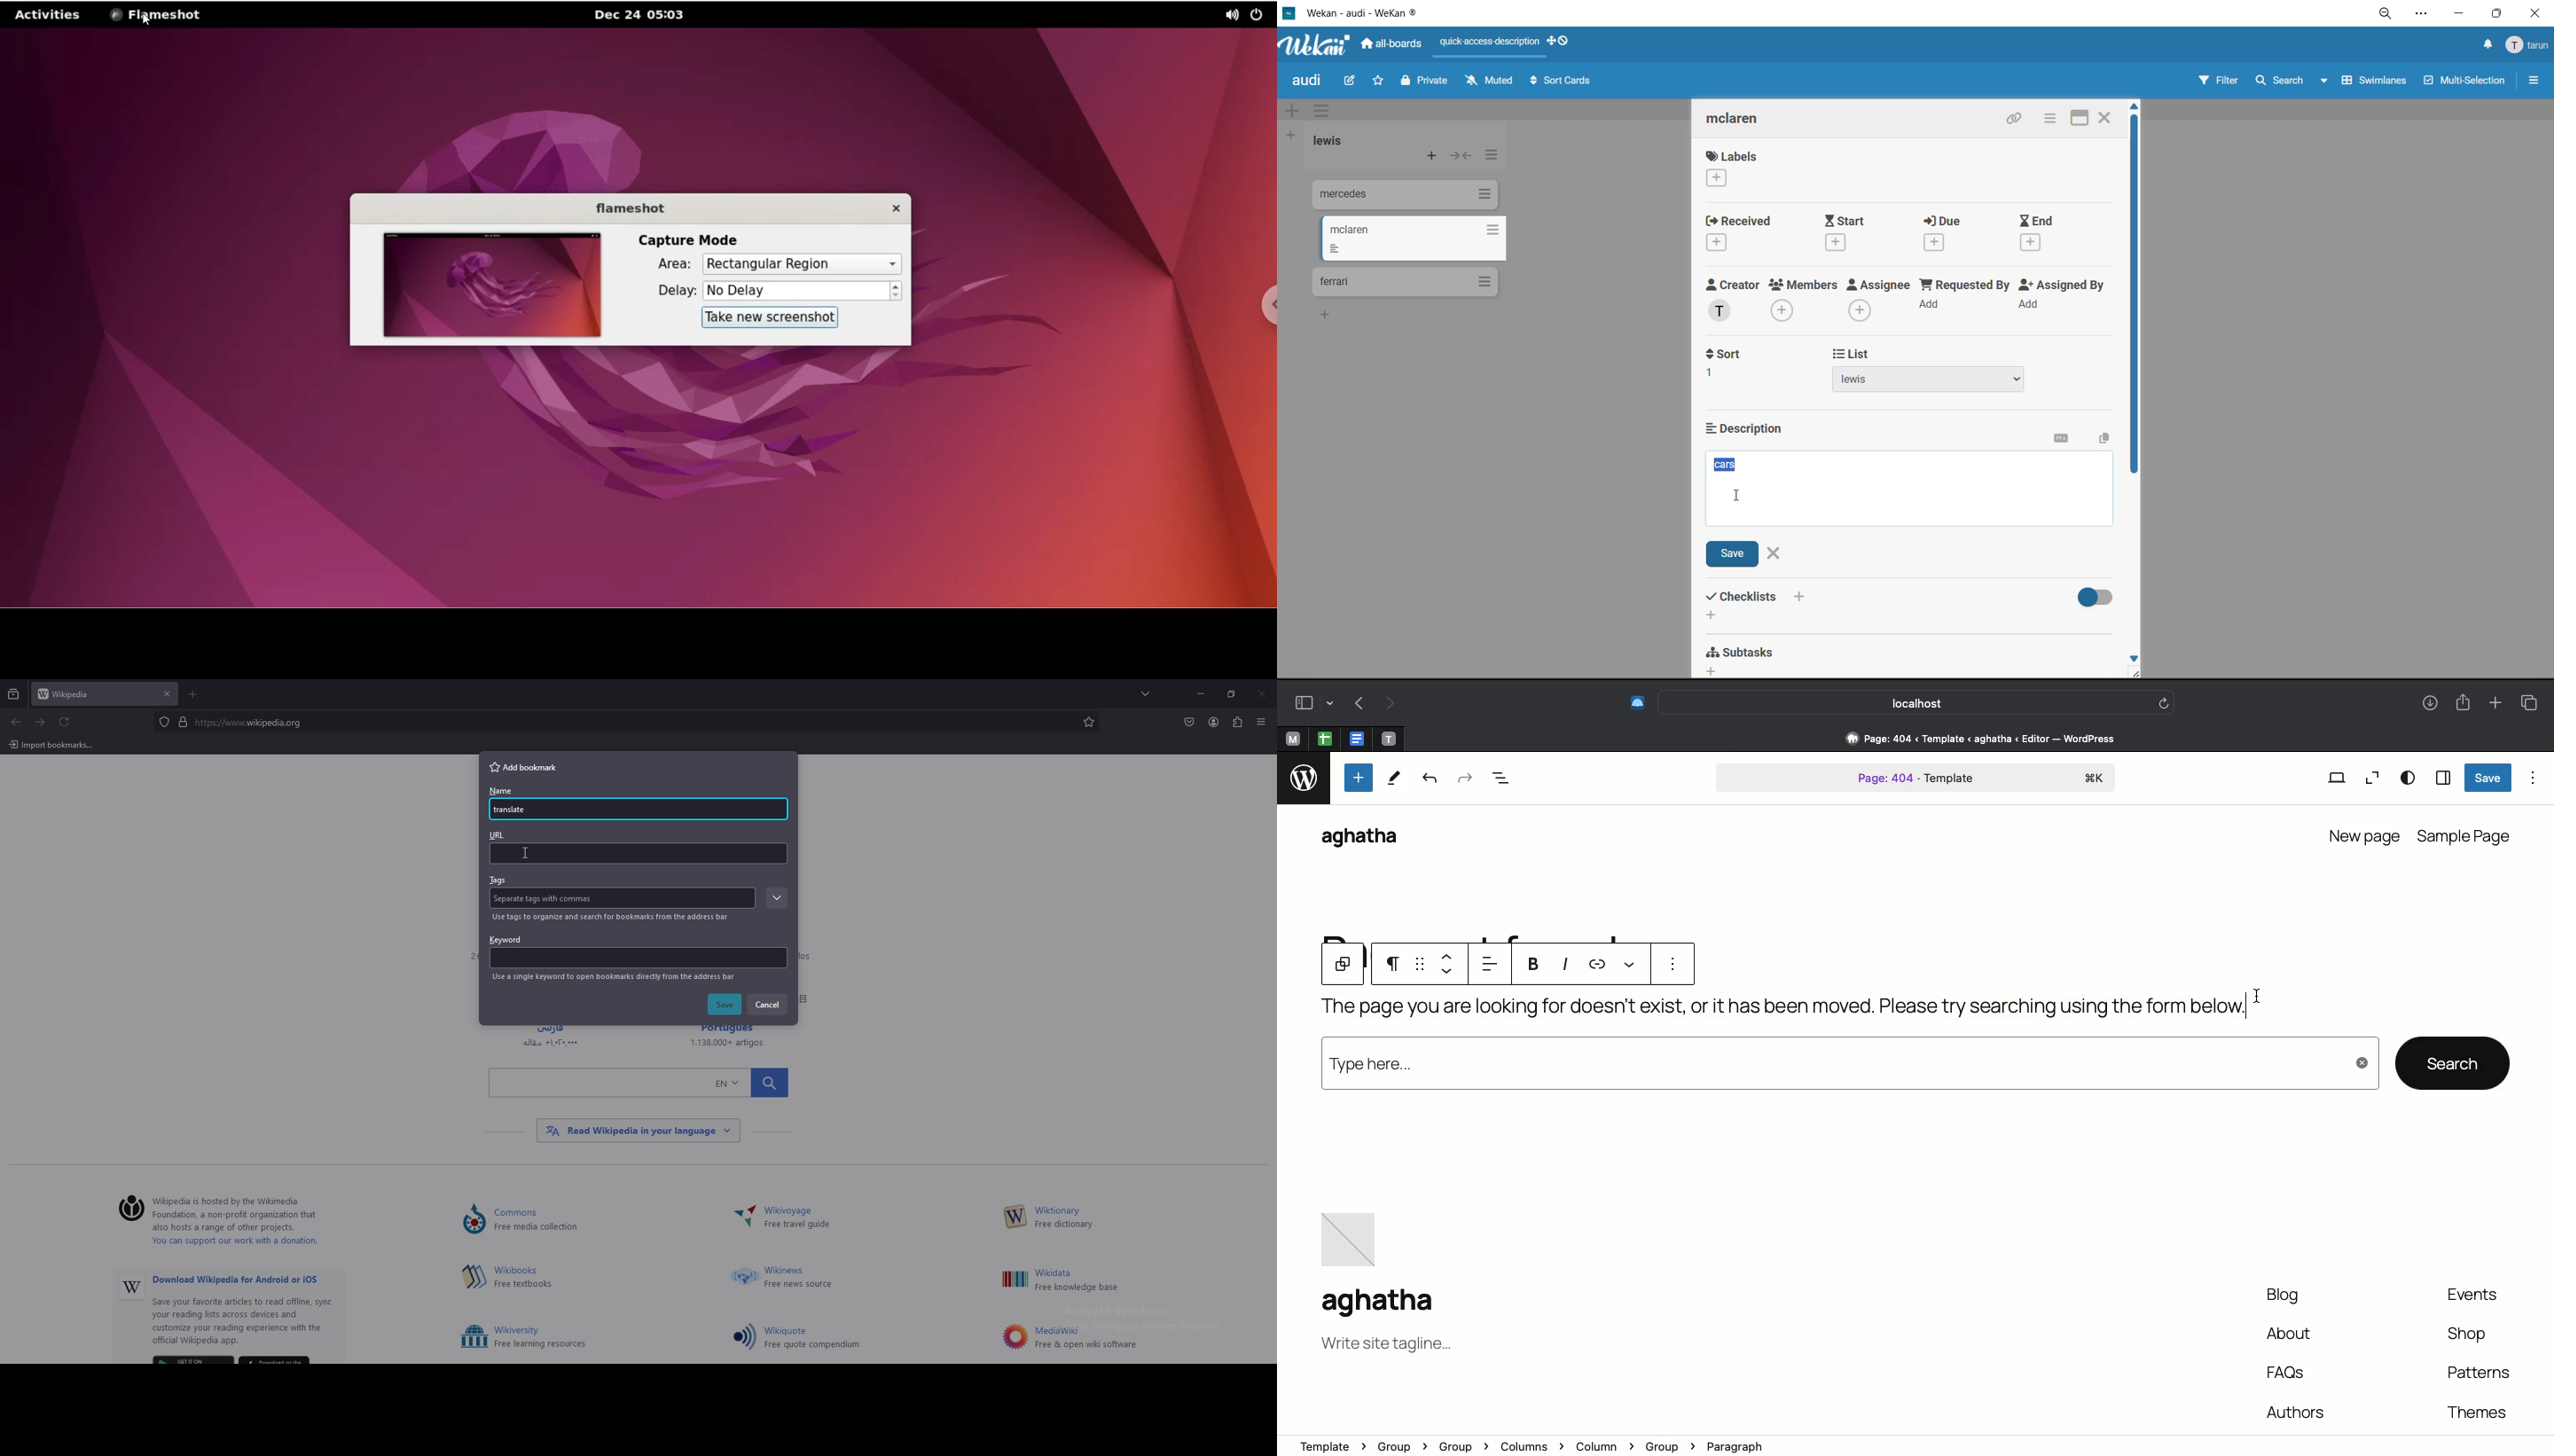 This screenshot has width=2576, height=1456. What do you see at coordinates (726, 1005) in the screenshot?
I see `save` at bounding box center [726, 1005].